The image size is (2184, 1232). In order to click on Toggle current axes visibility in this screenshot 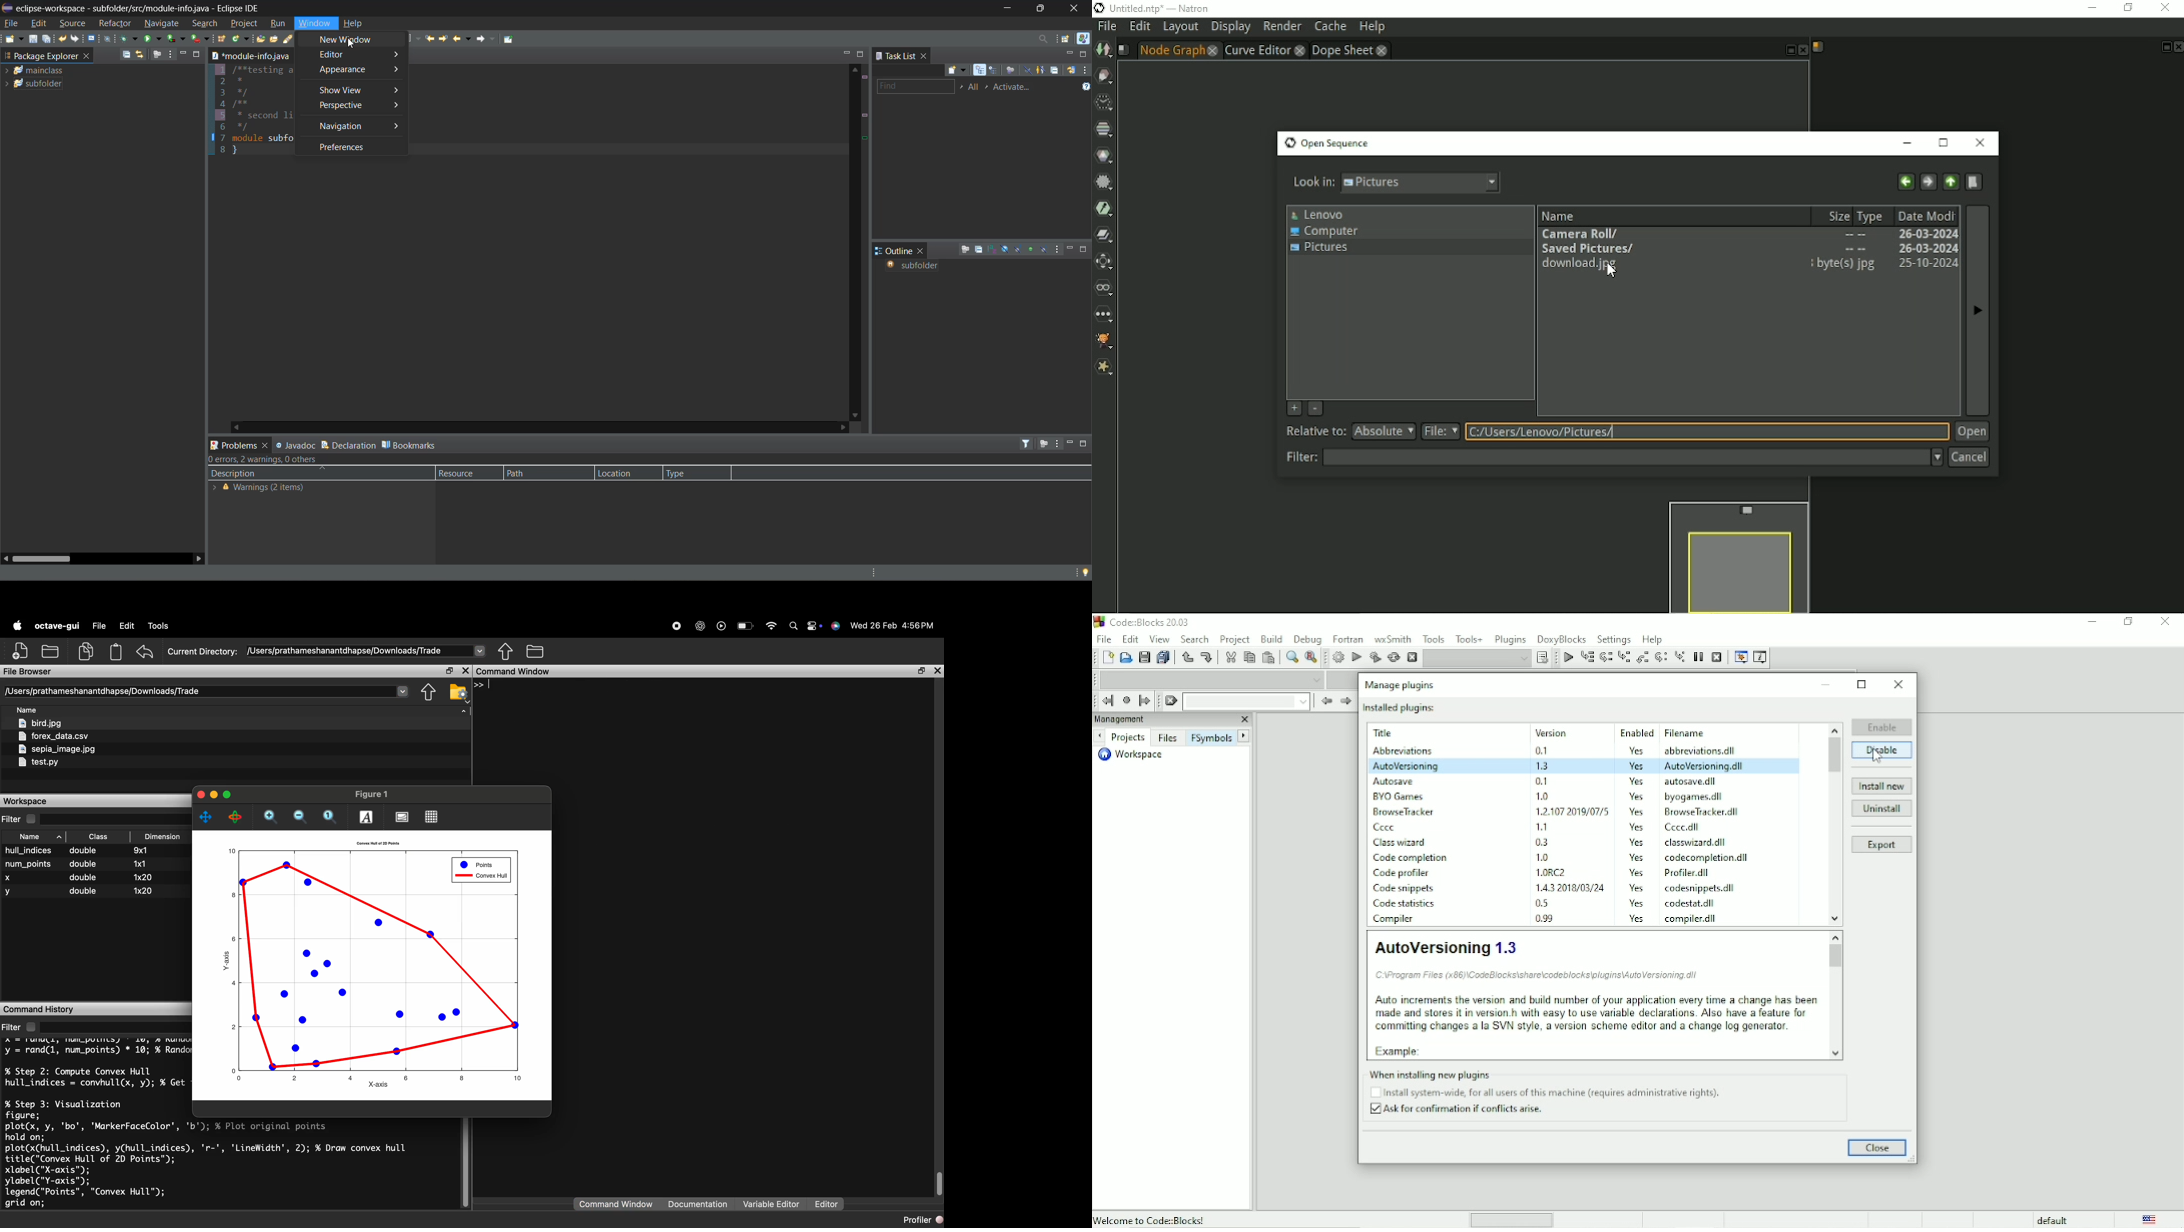, I will do `click(402, 818)`.